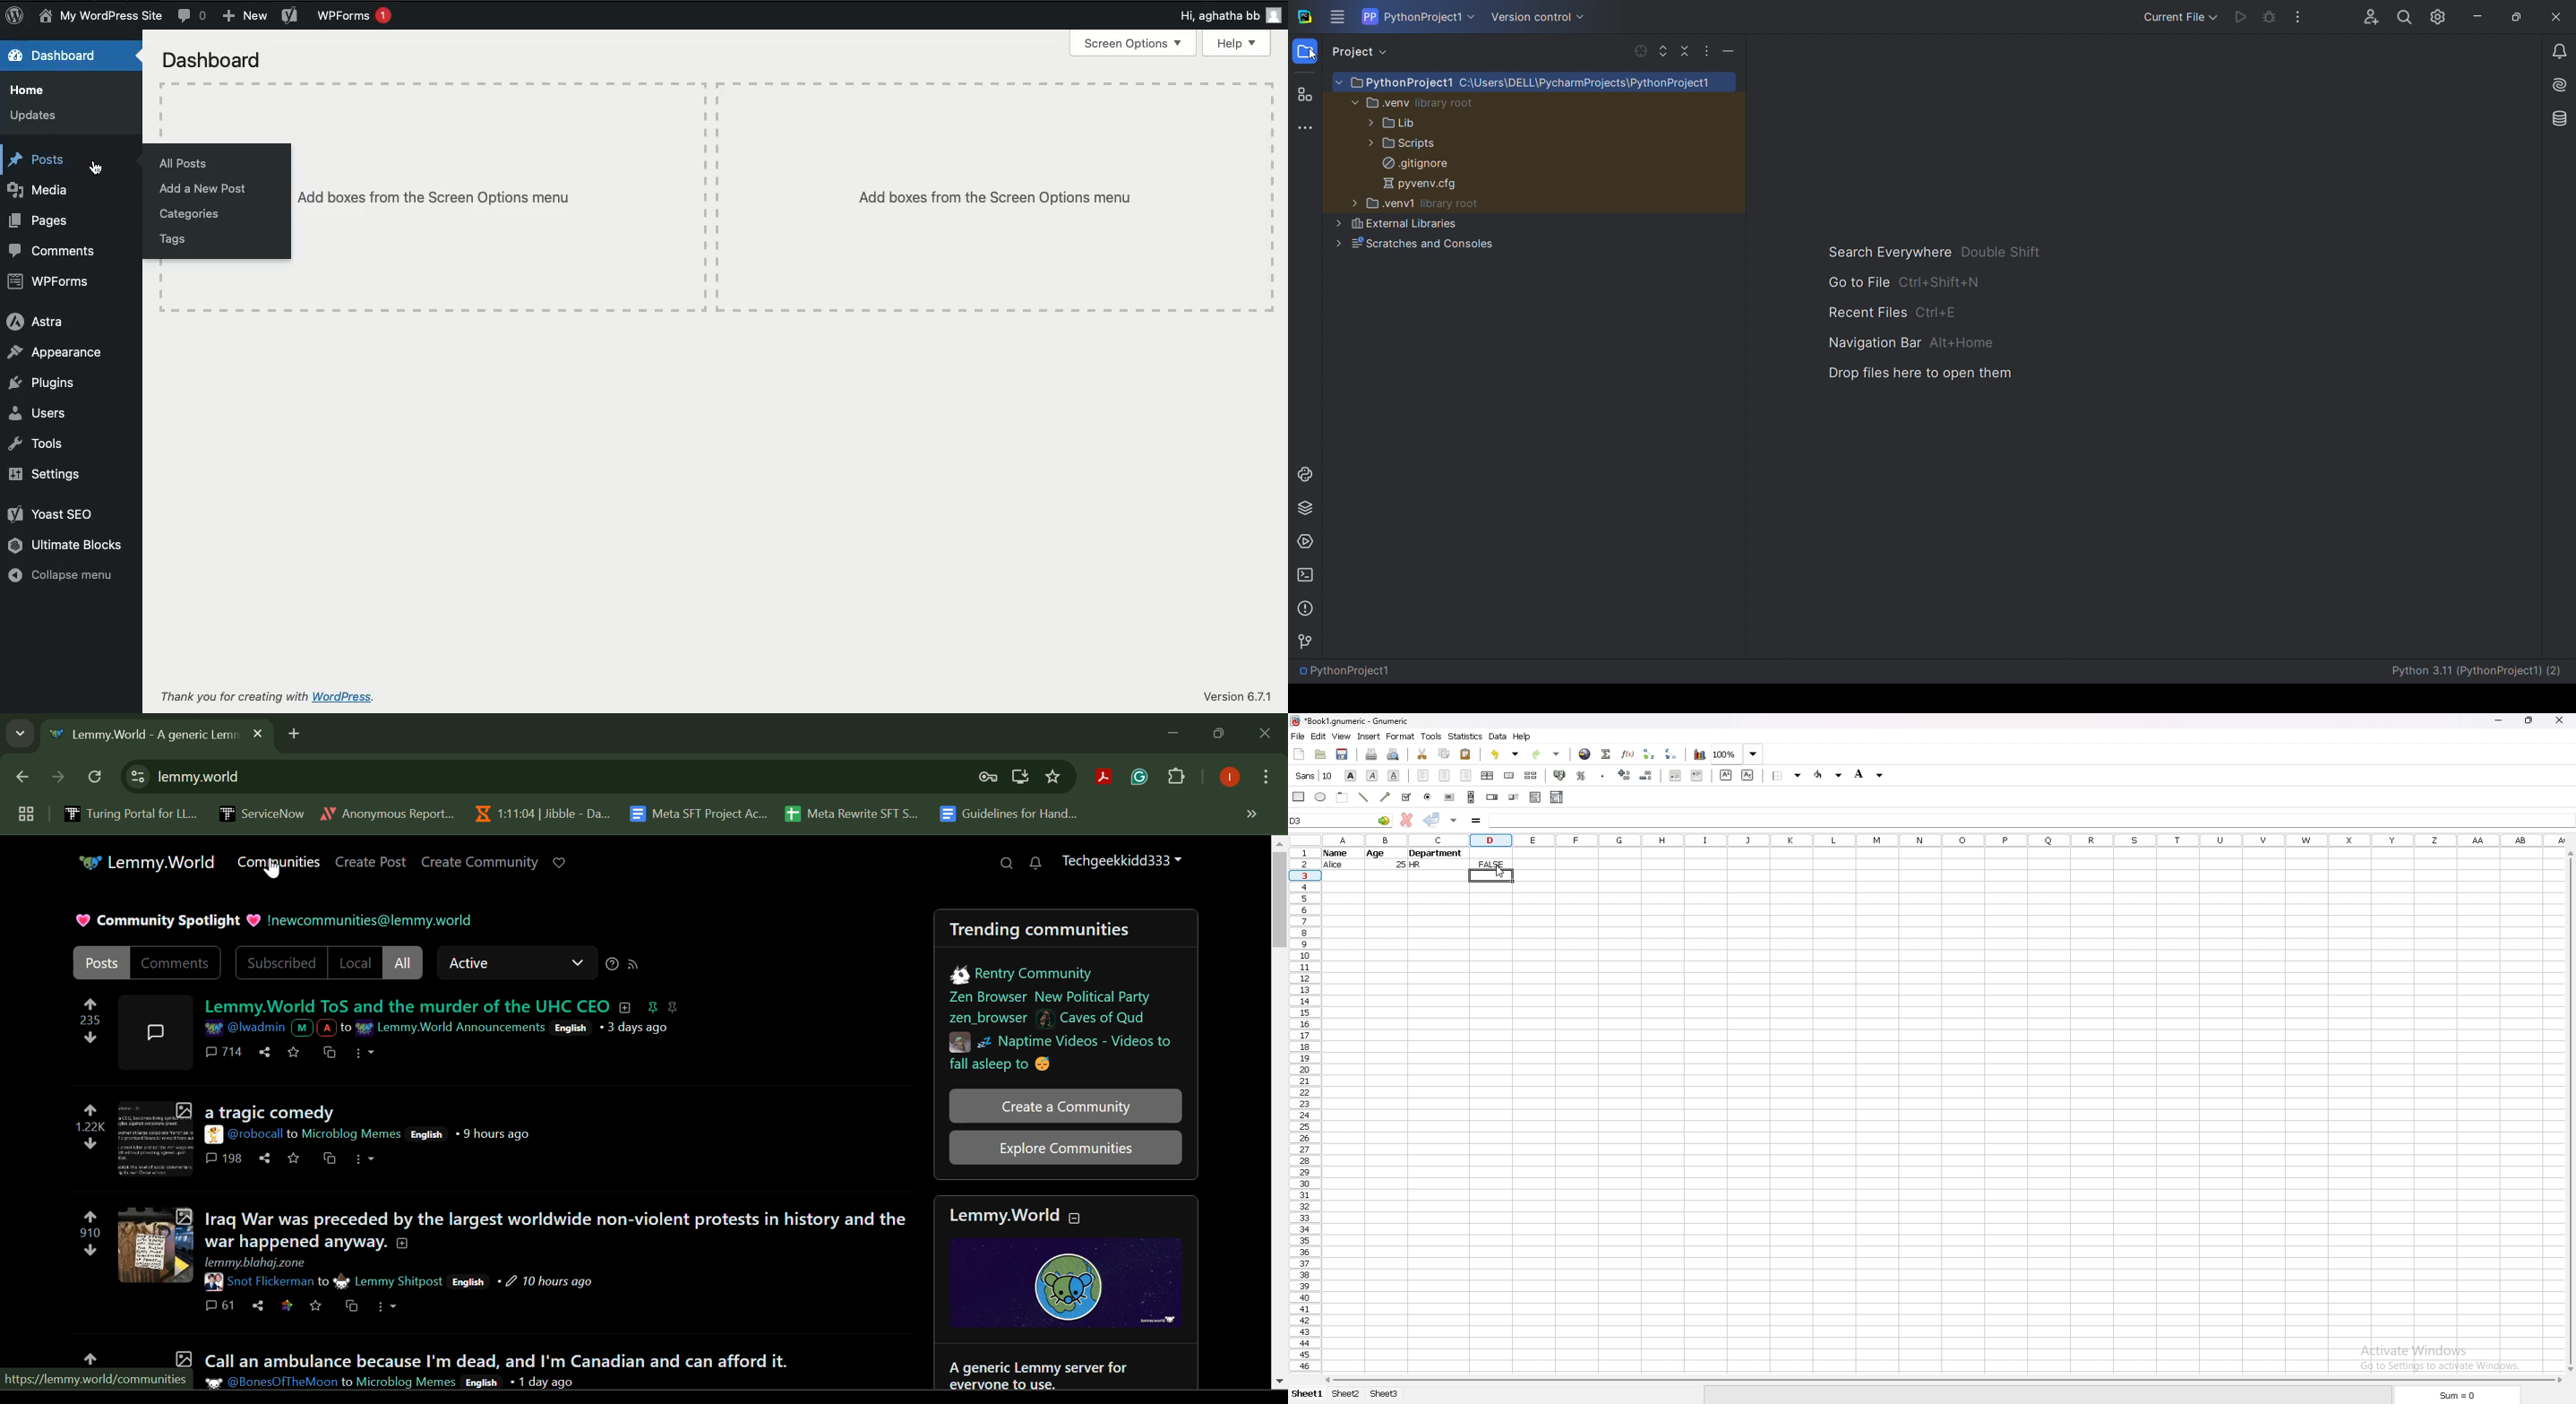 The height and width of the screenshot is (1428, 2576). What do you see at coordinates (1488, 776) in the screenshot?
I see `centre horizontally` at bounding box center [1488, 776].